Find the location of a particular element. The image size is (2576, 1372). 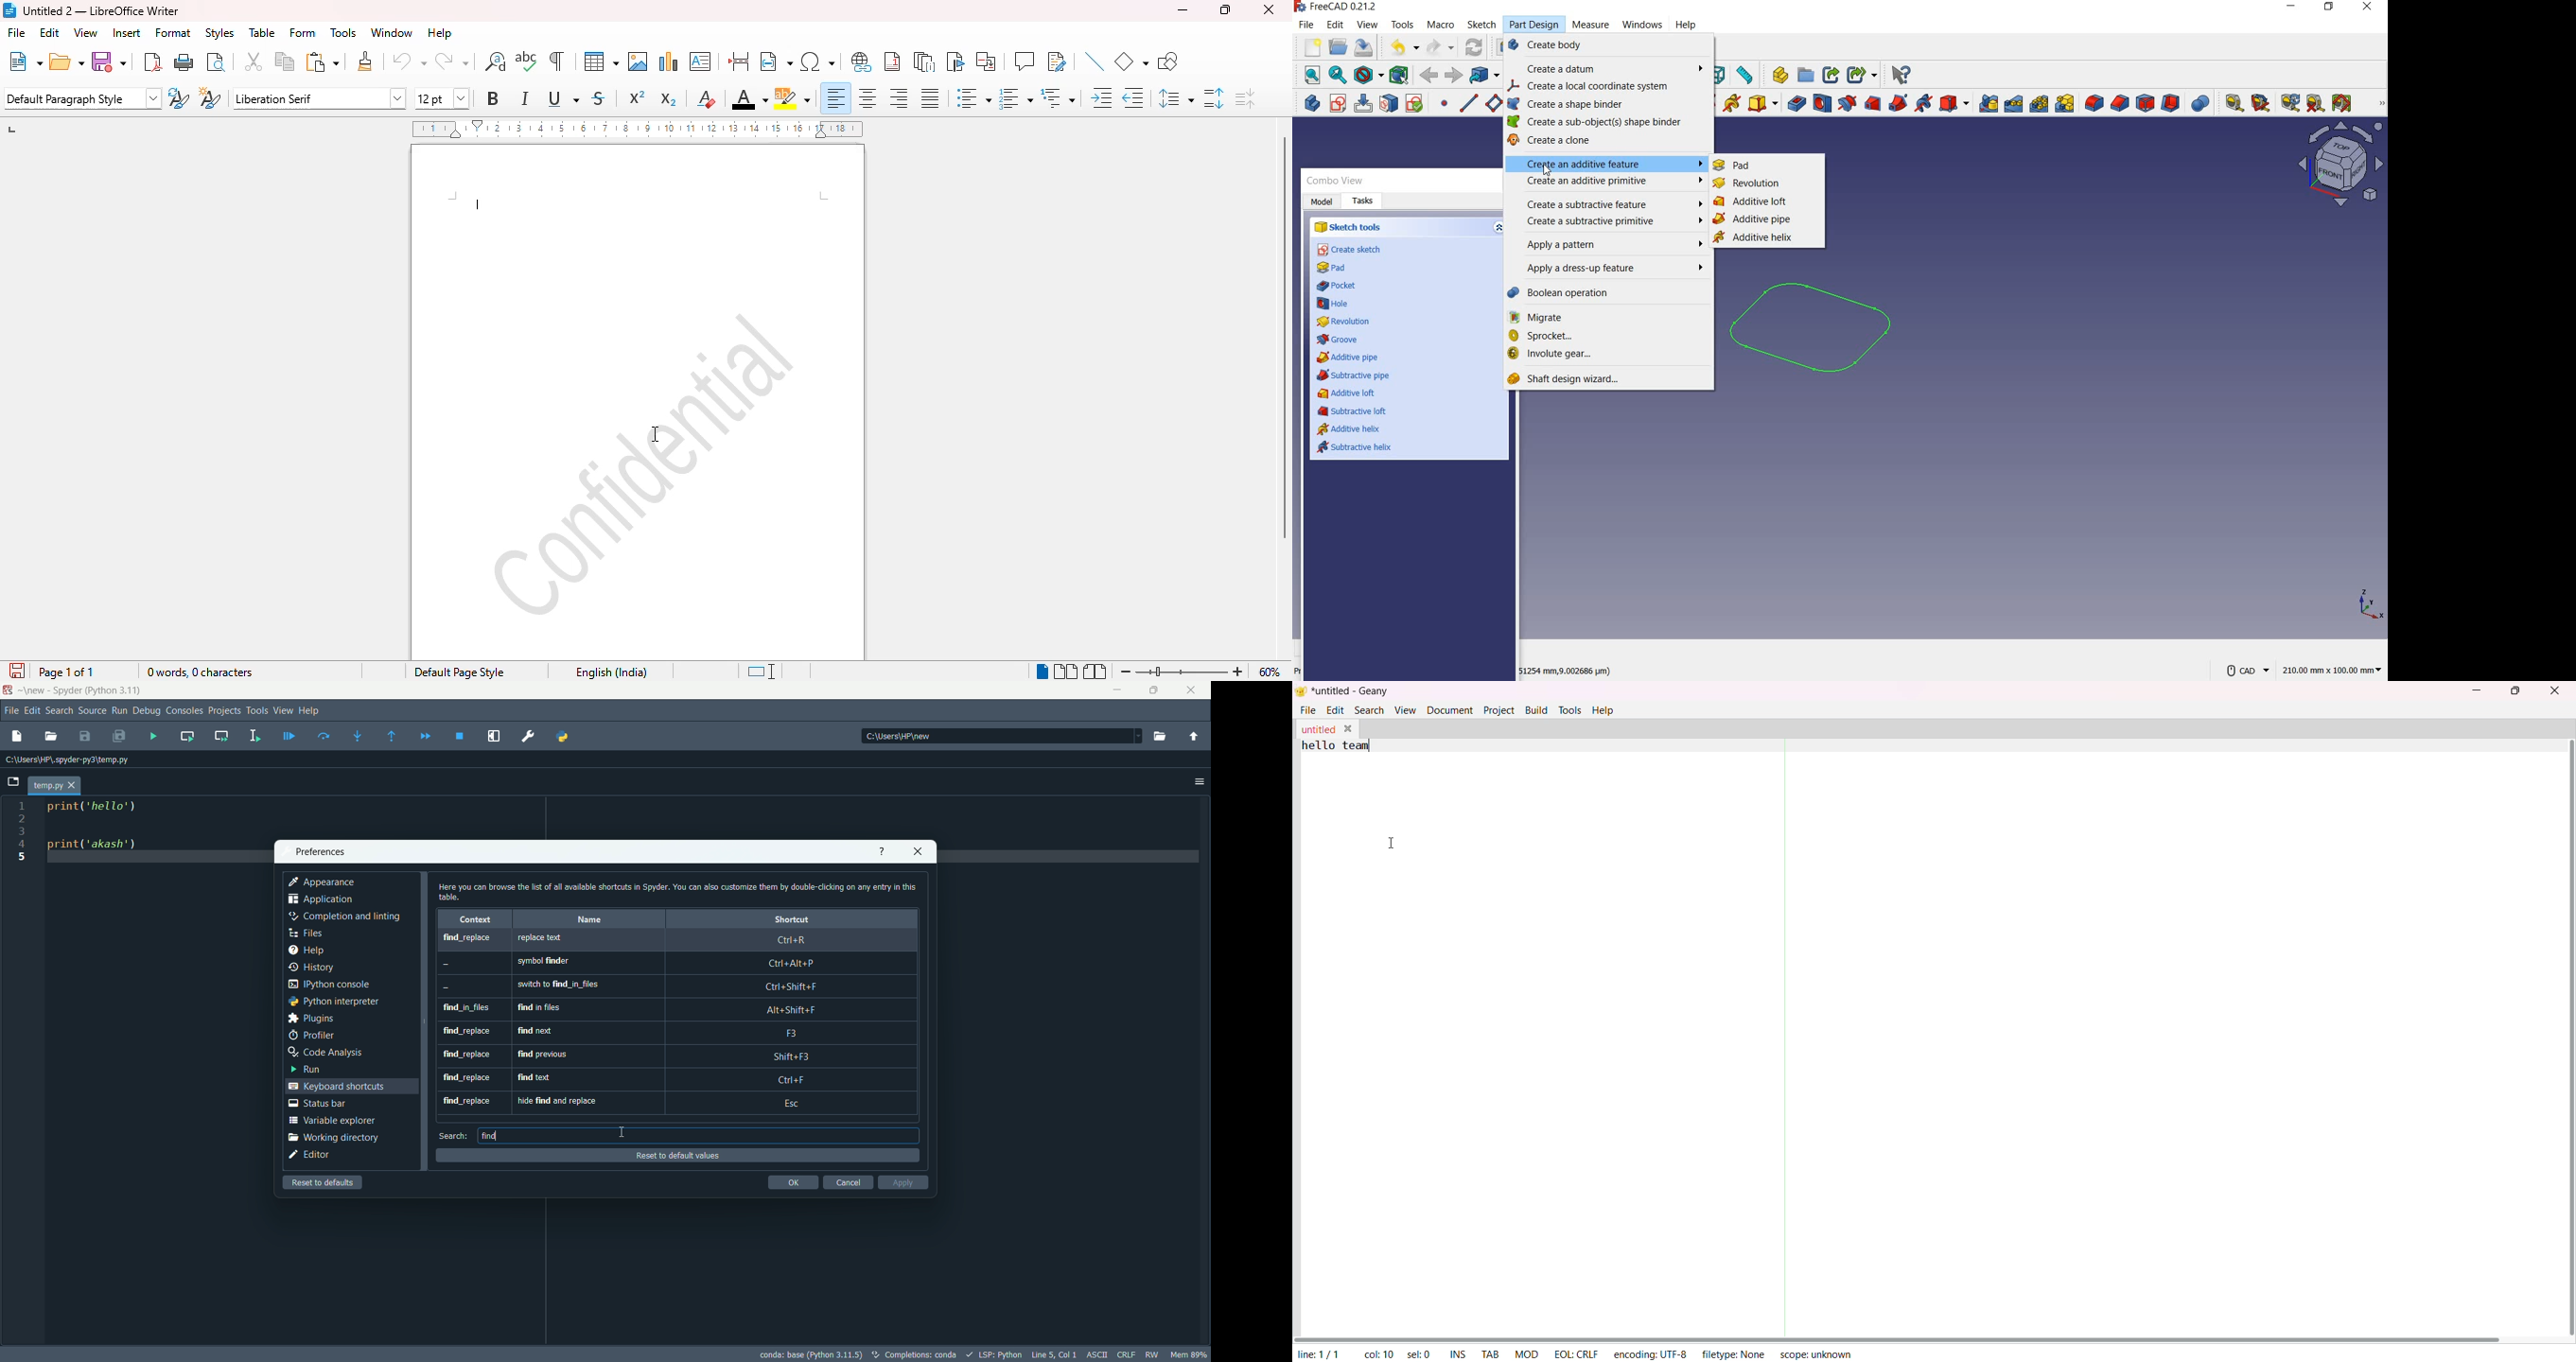

save is located at coordinates (1366, 48).